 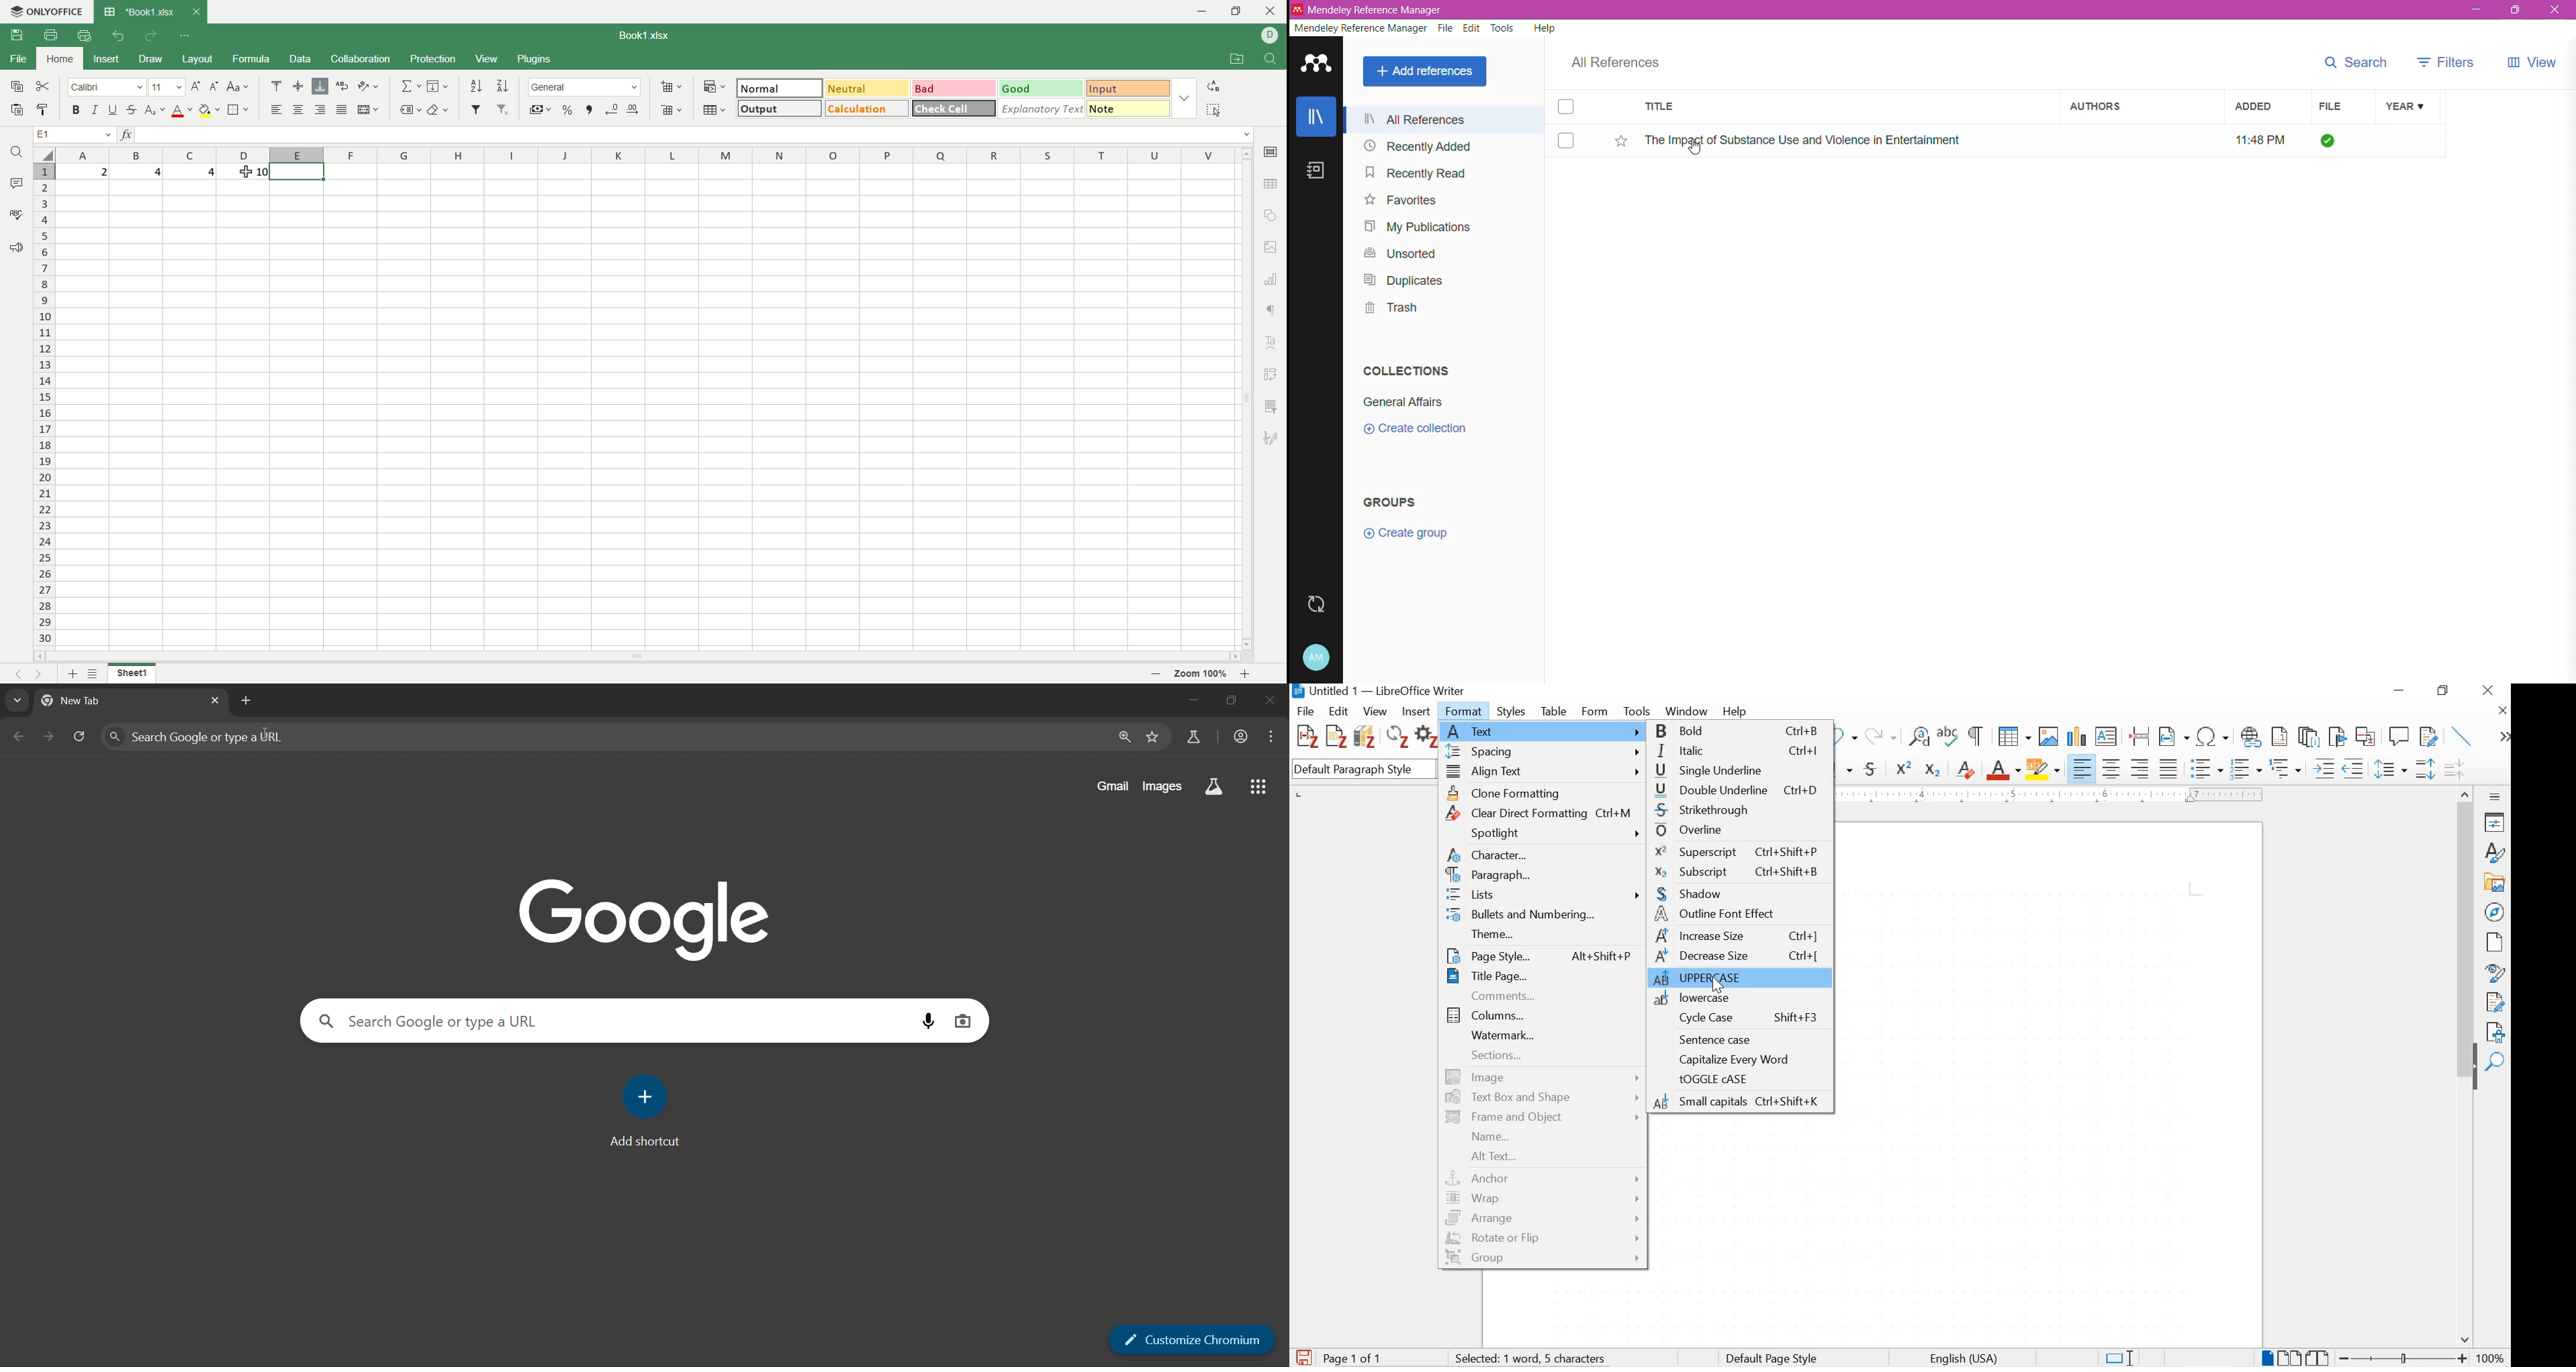 I want to click on remove filter, so click(x=503, y=108).